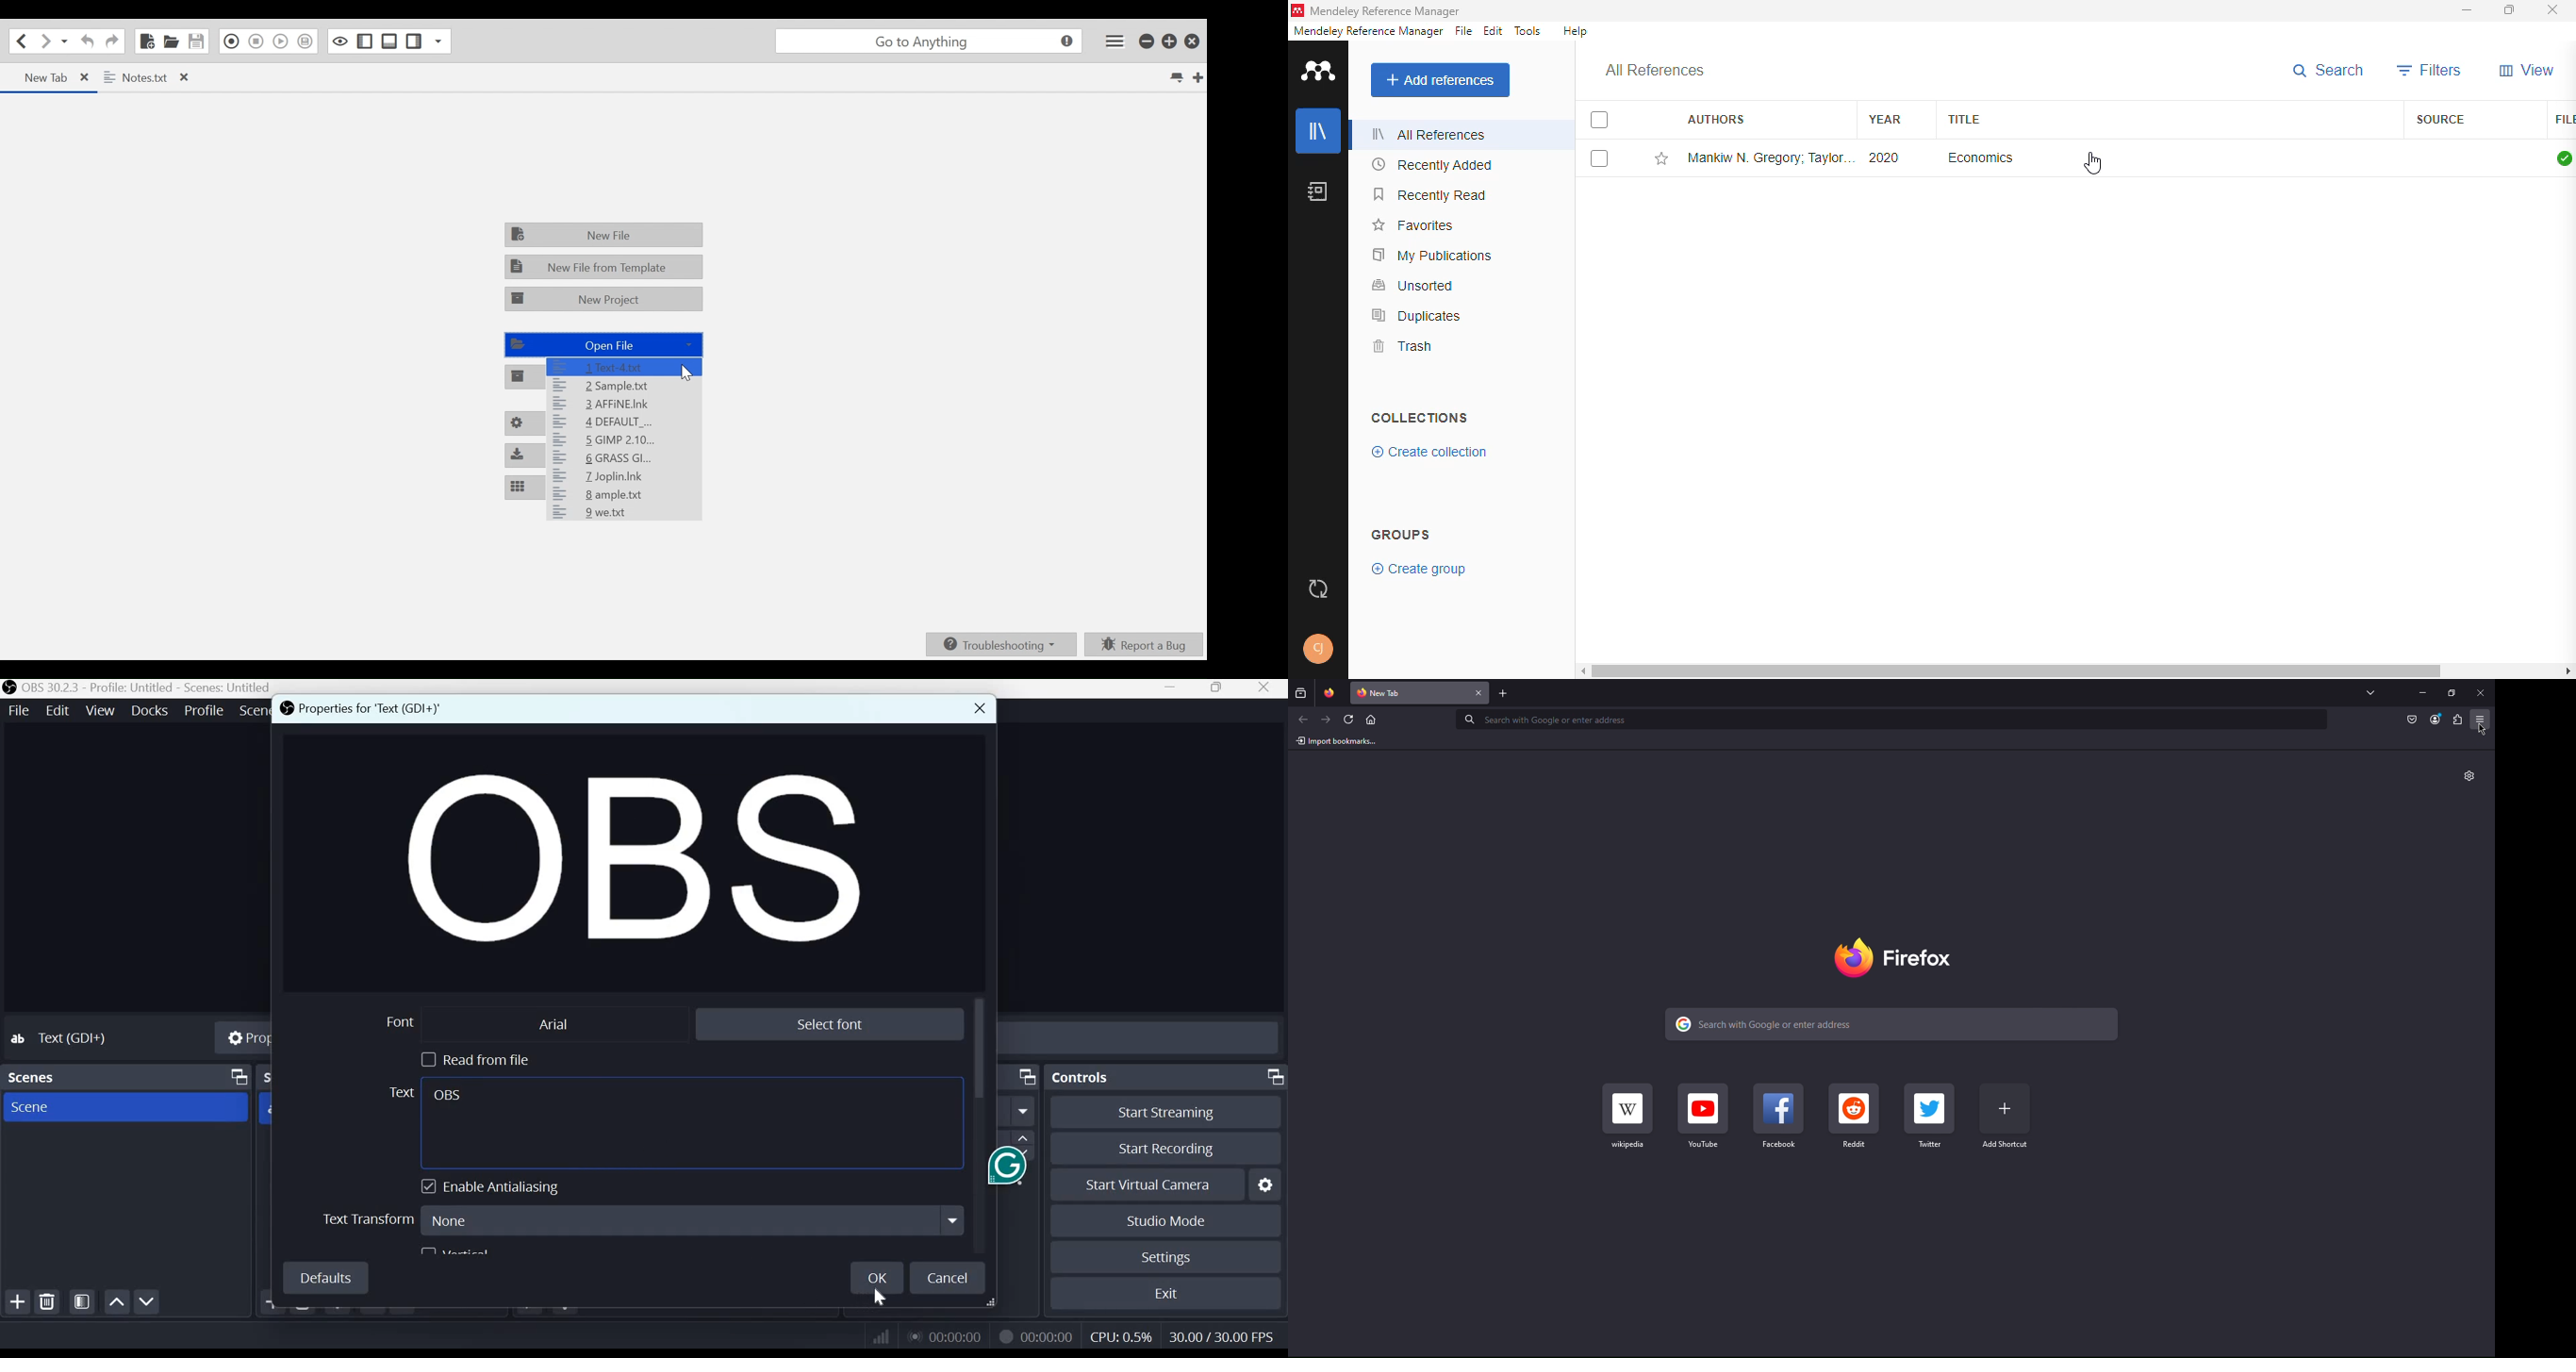 This screenshot has width=2576, height=1372. What do you see at coordinates (1004, 1336) in the screenshot?
I see `Recording Status Icon` at bounding box center [1004, 1336].